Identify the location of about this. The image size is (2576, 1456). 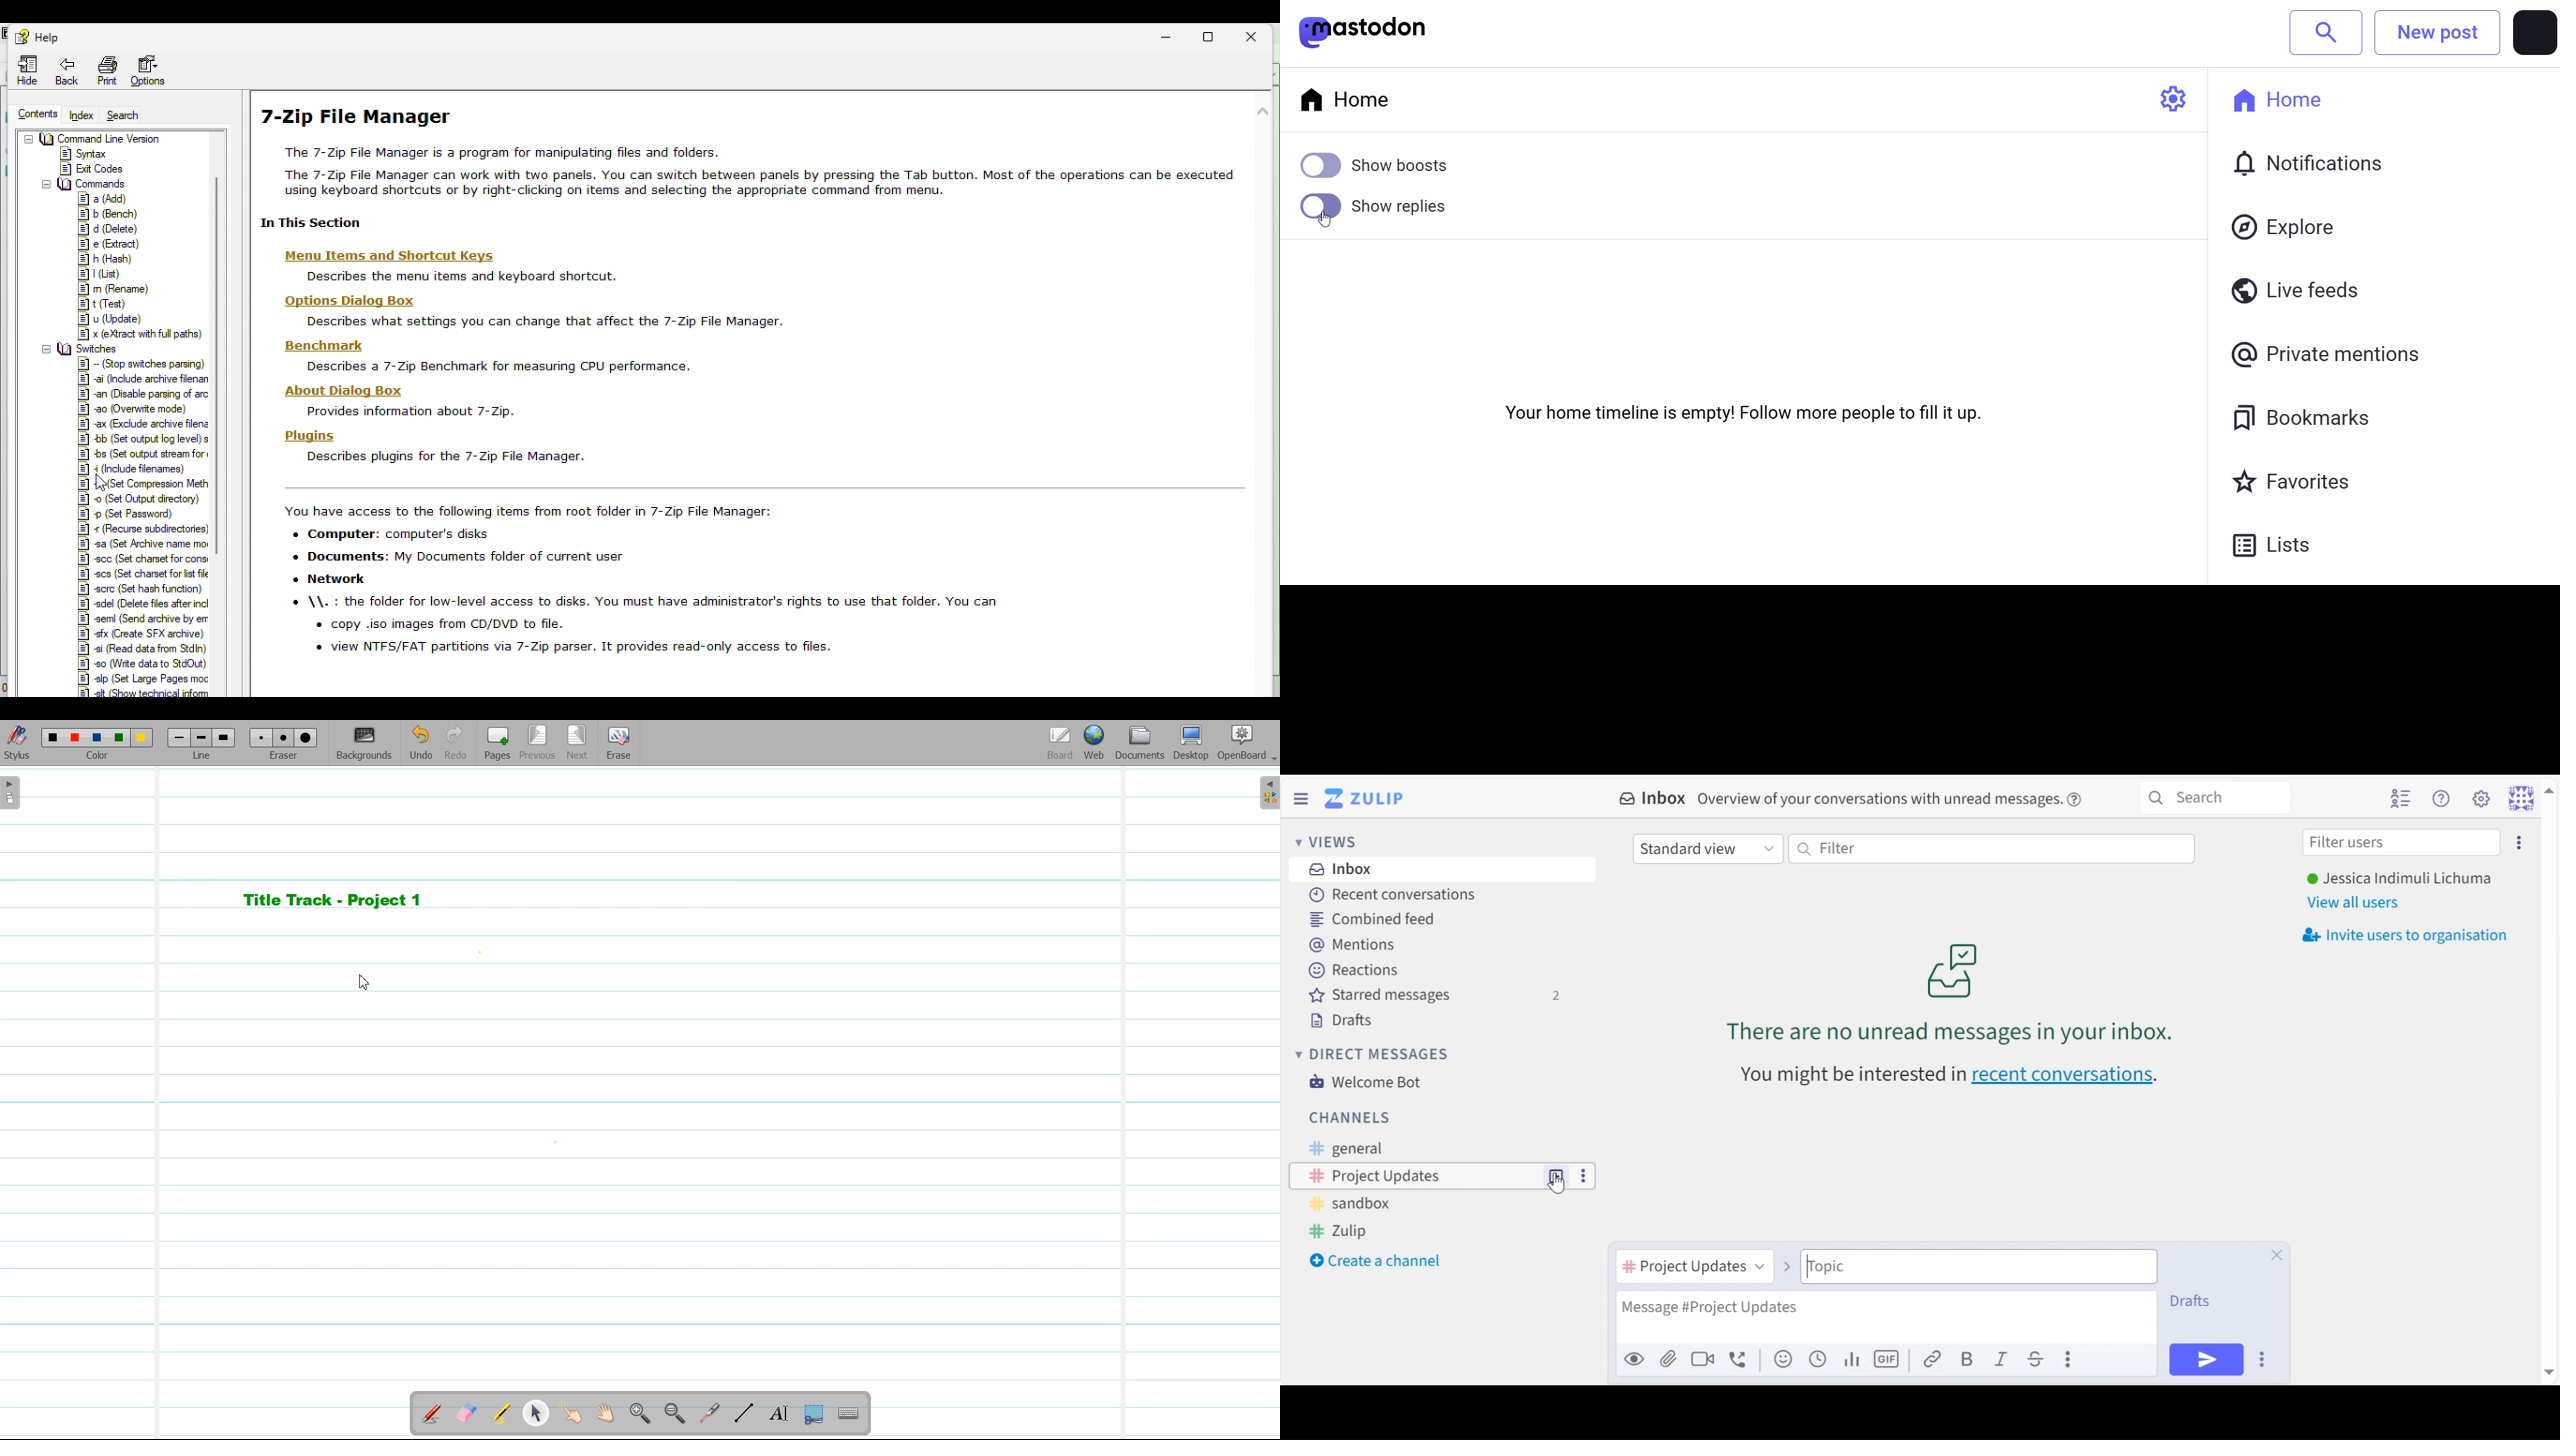
(347, 392).